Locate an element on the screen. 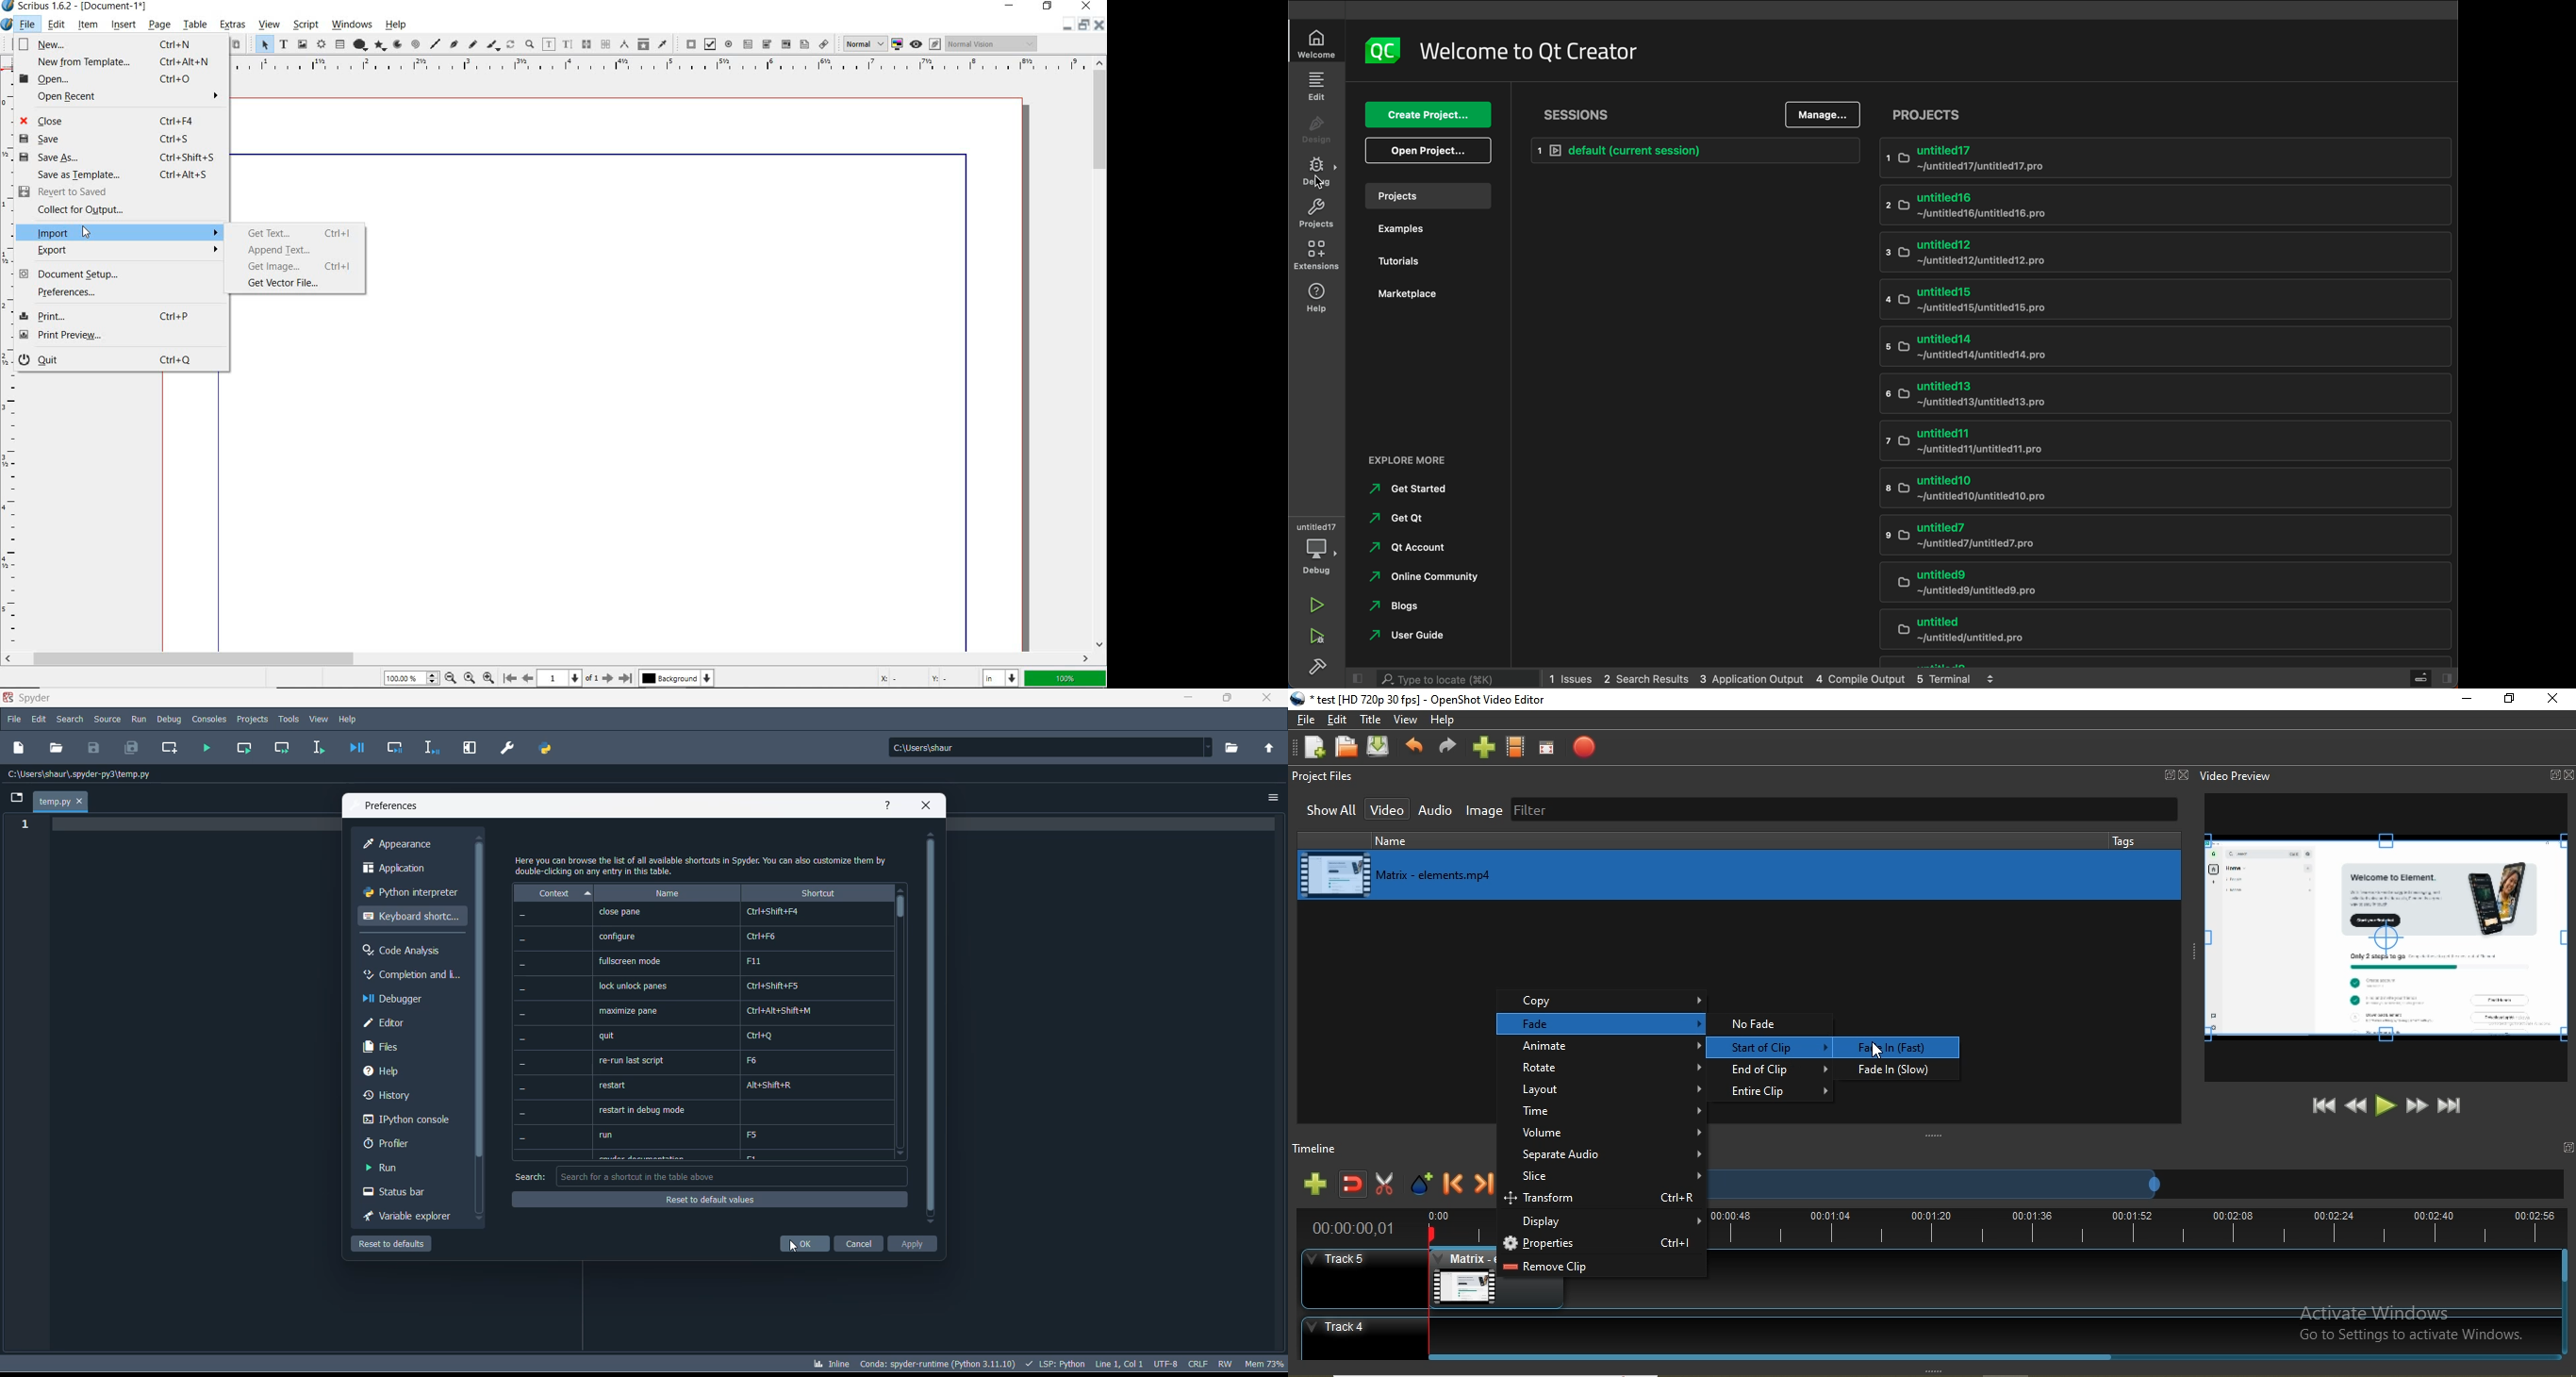  move down is located at coordinates (902, 1156).